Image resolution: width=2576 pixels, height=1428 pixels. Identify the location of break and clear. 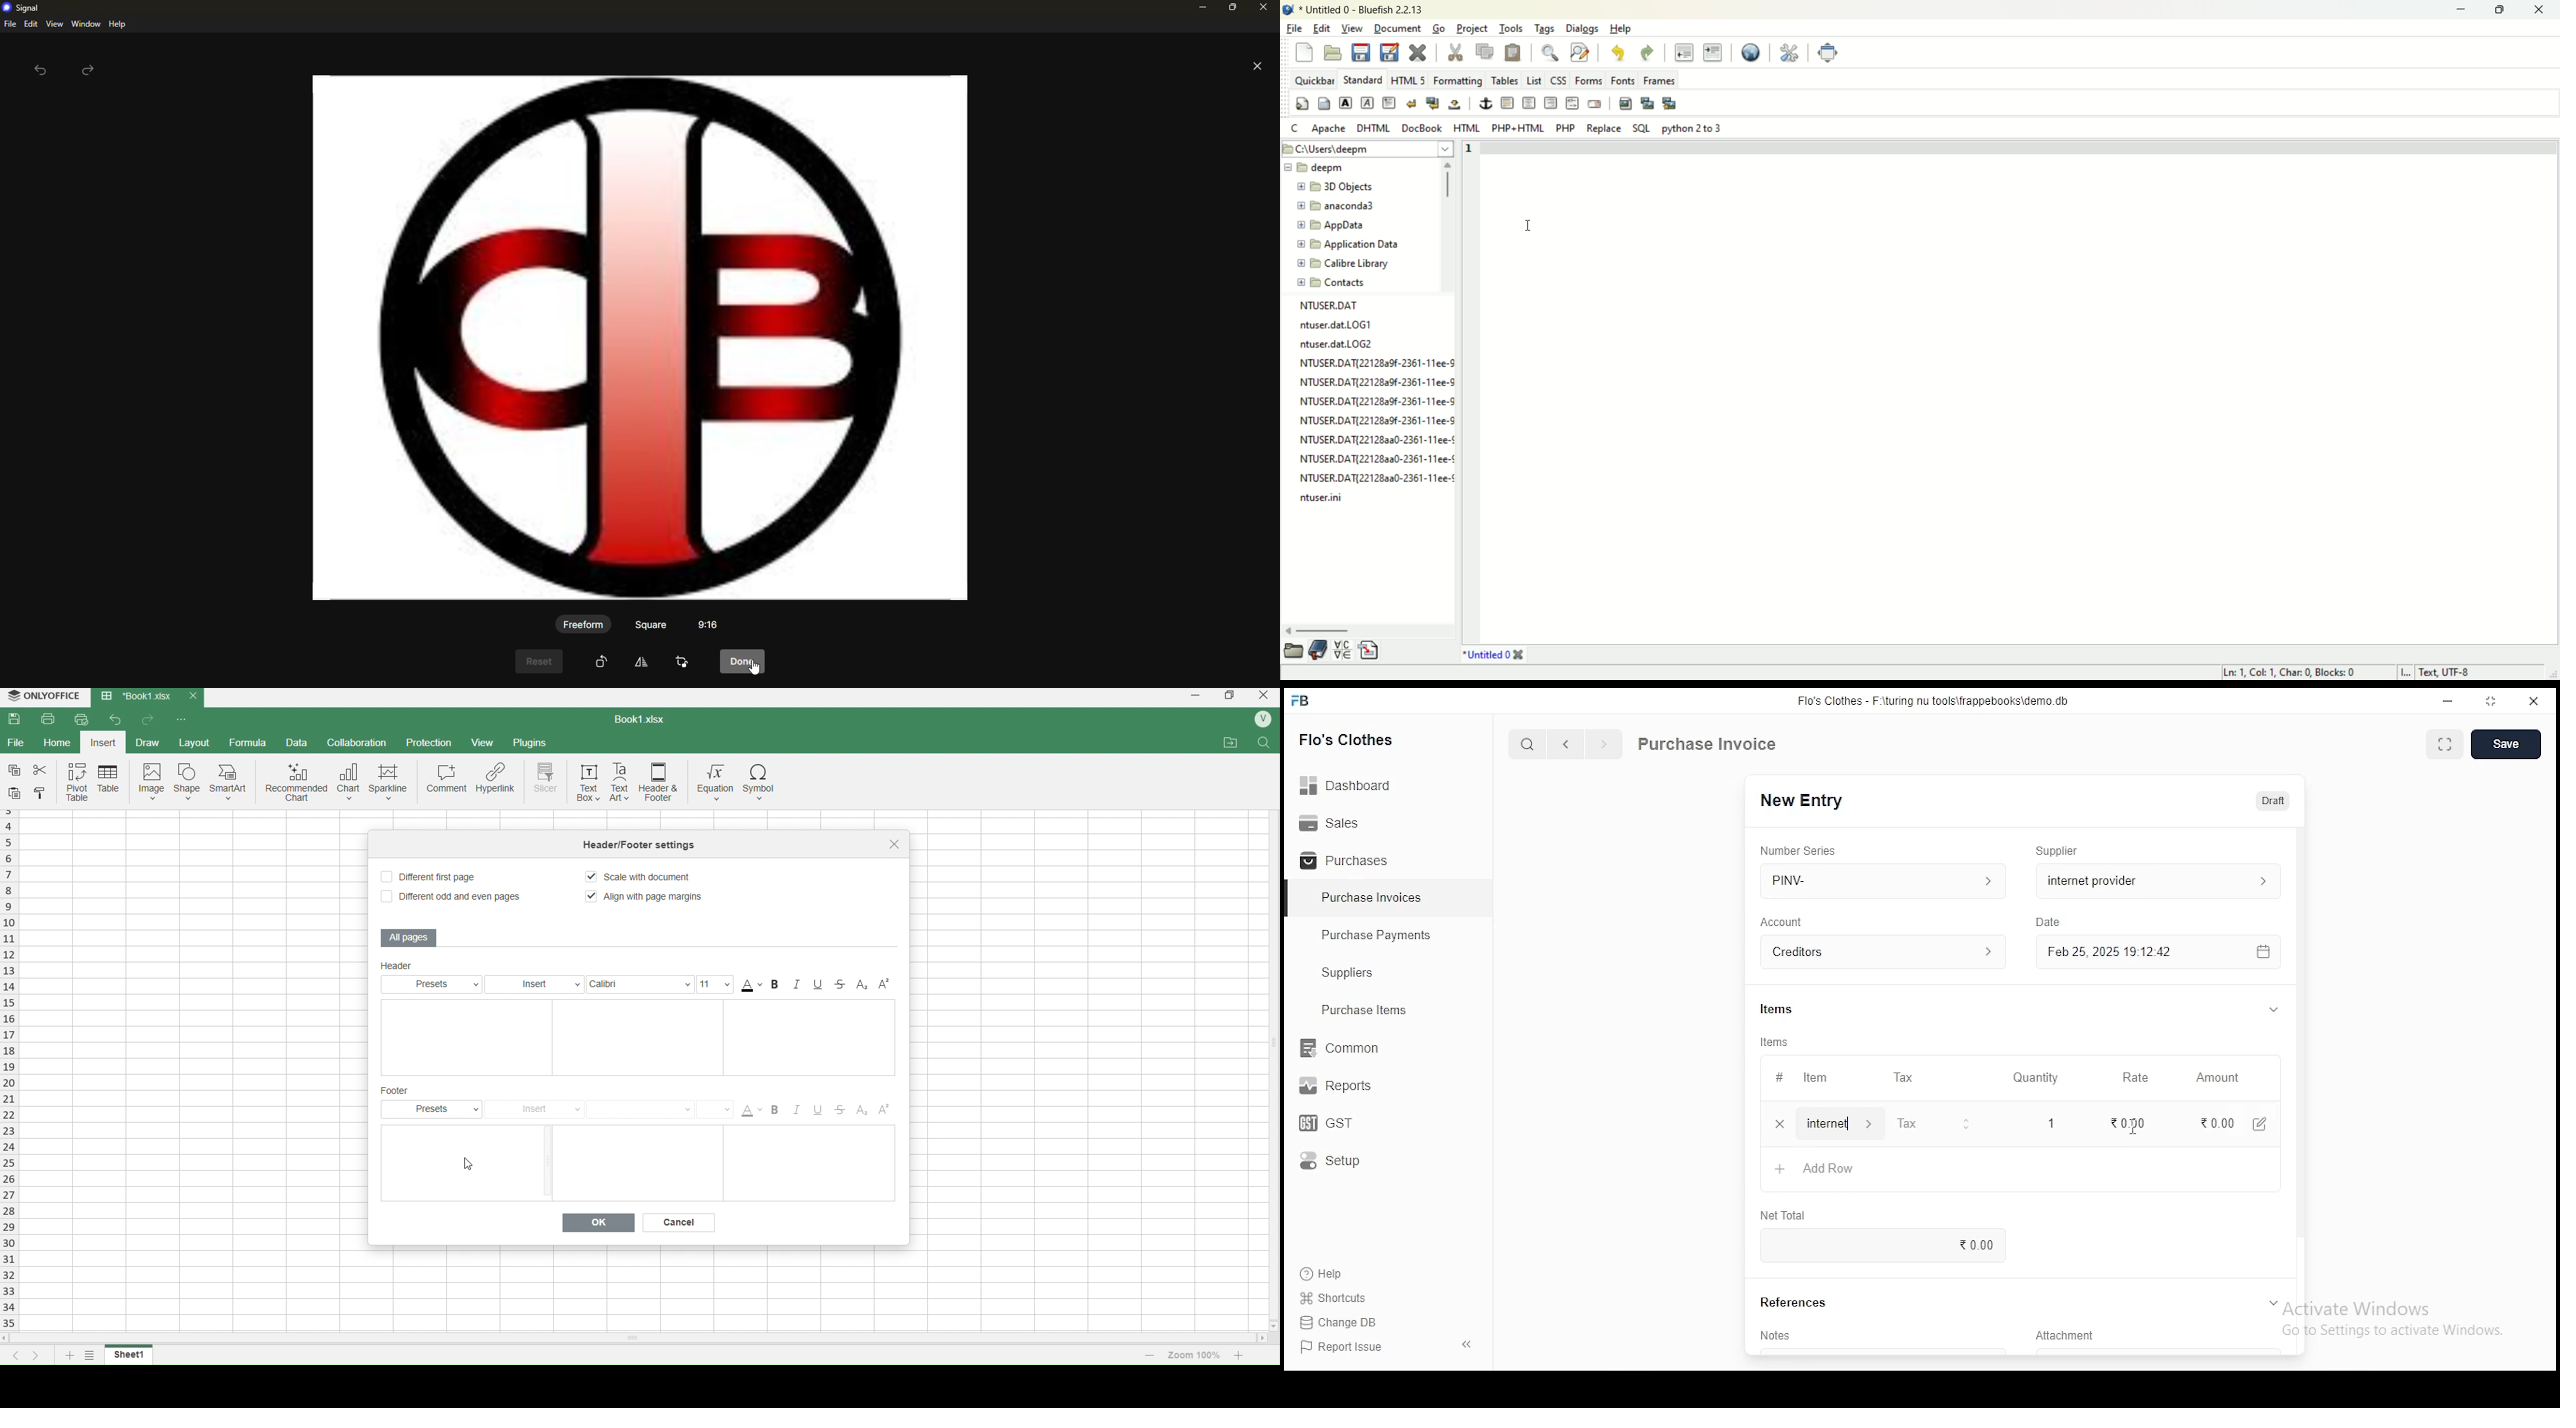
(1433, 103).